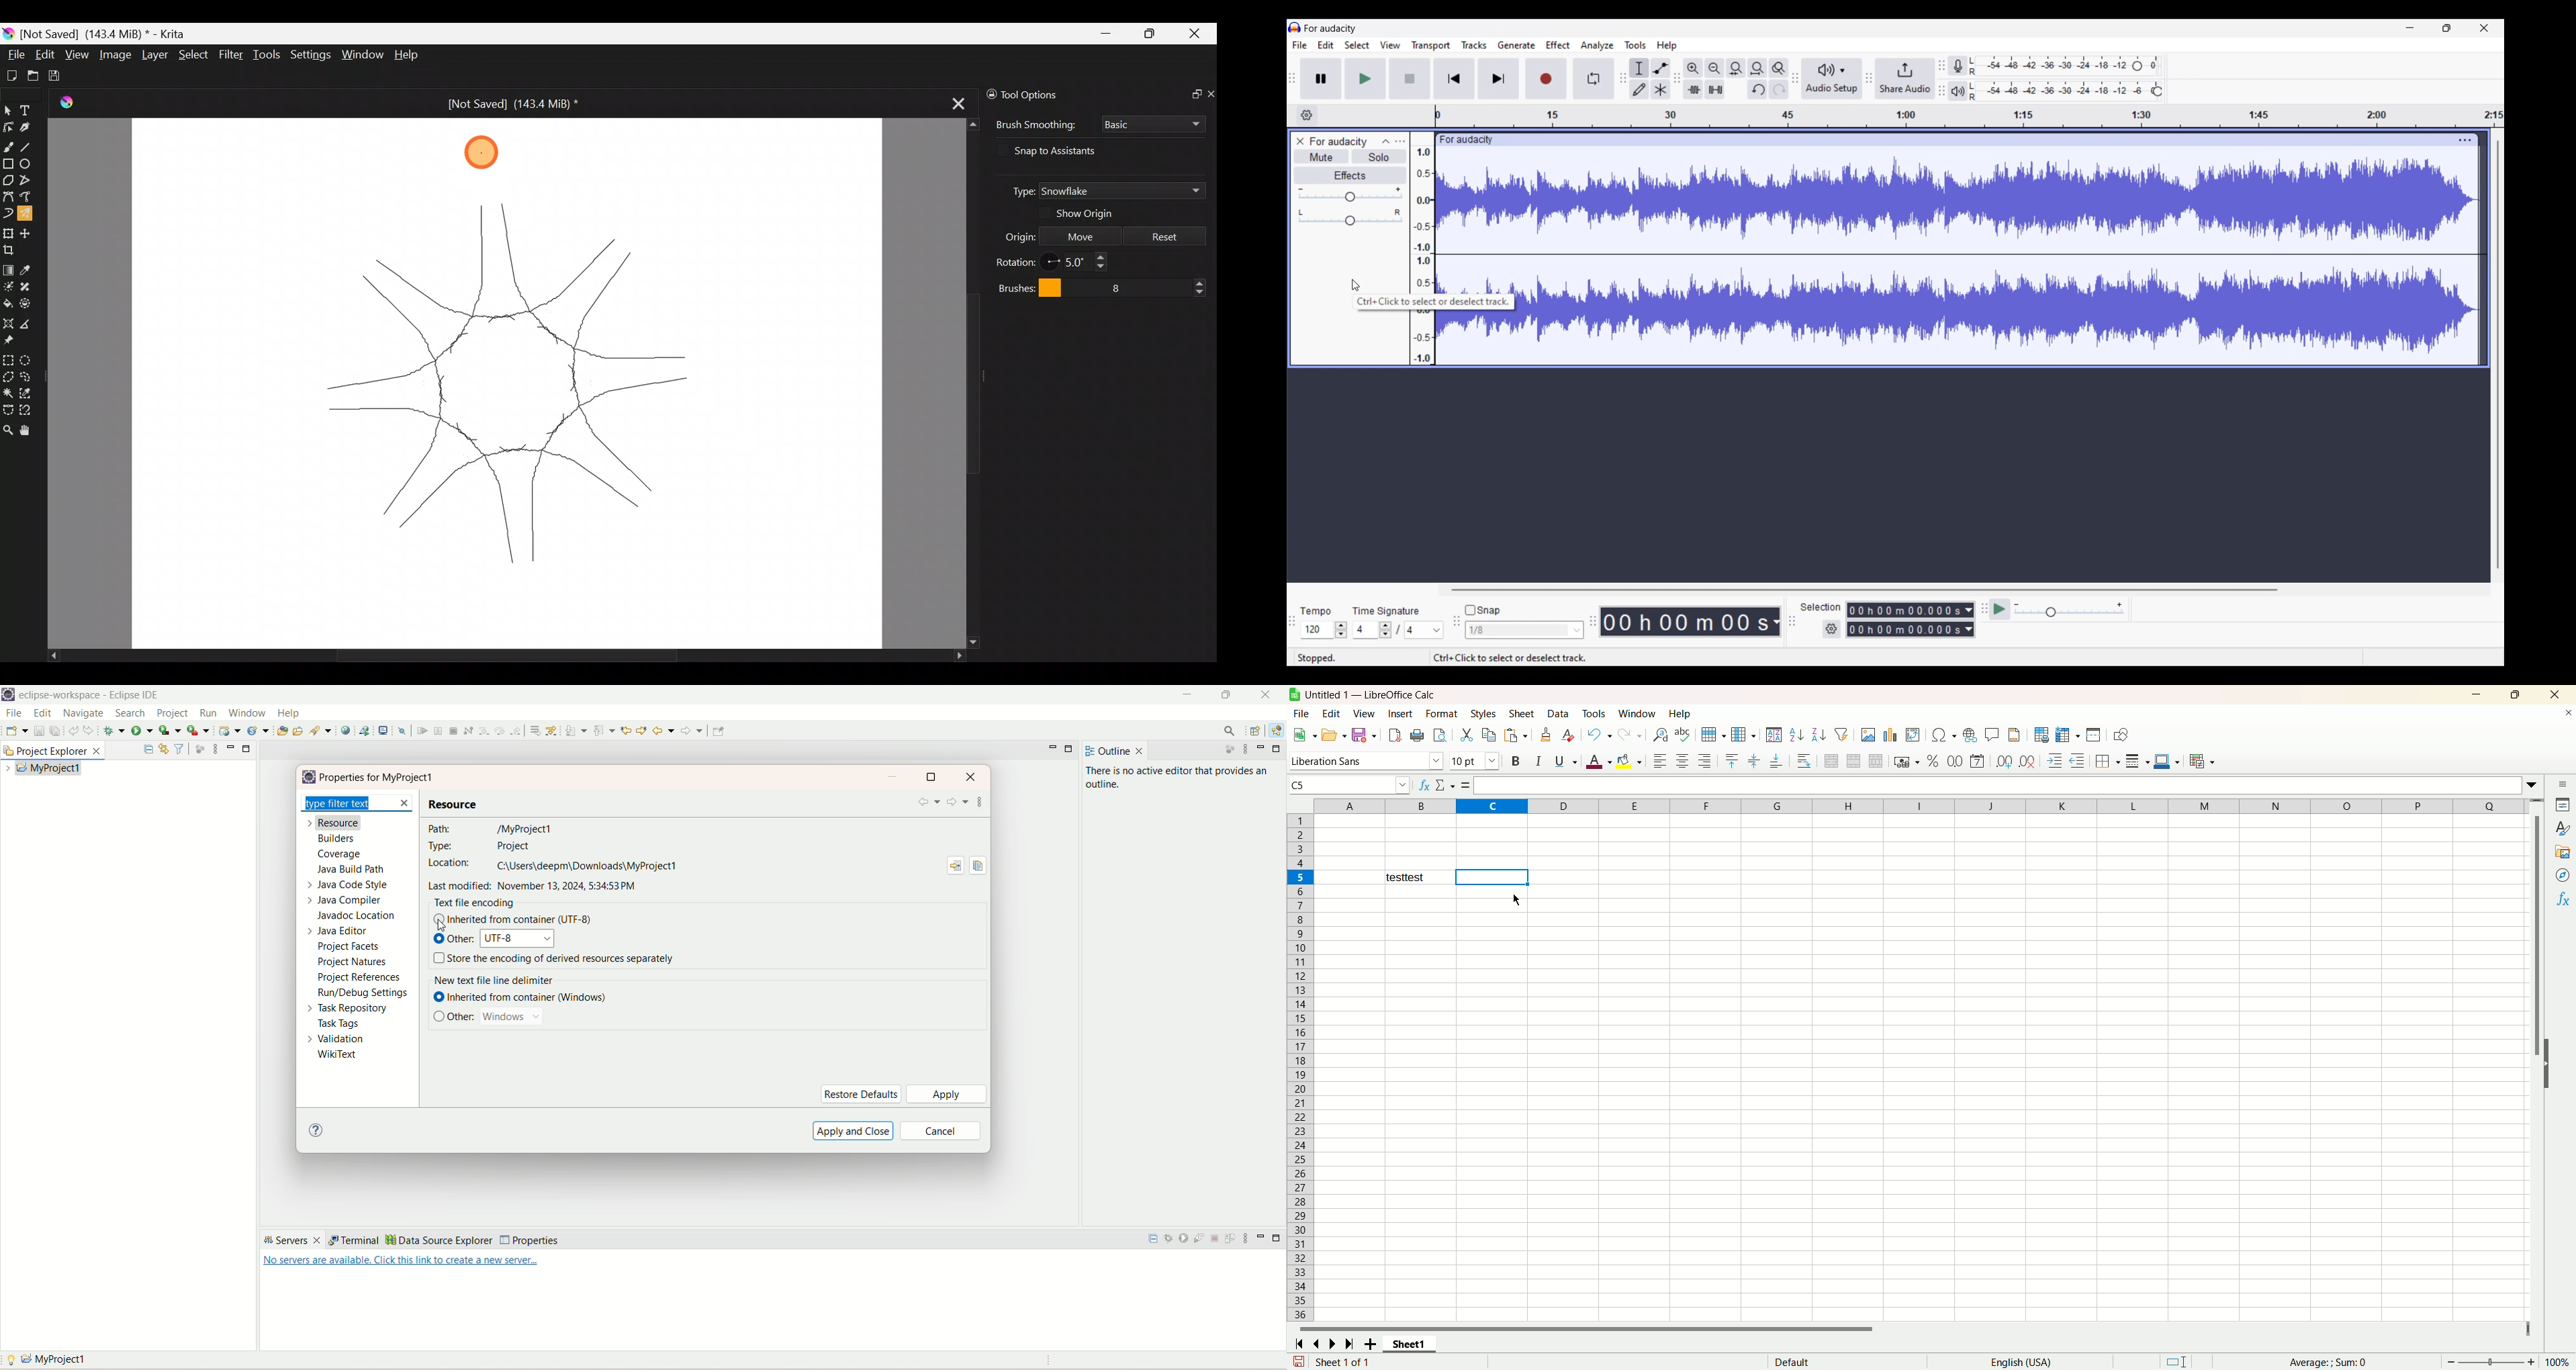 The image size is (2576, 1372). Describe the element at coordinates (1705, 762) in the screenshot. I see `align right` at that location.